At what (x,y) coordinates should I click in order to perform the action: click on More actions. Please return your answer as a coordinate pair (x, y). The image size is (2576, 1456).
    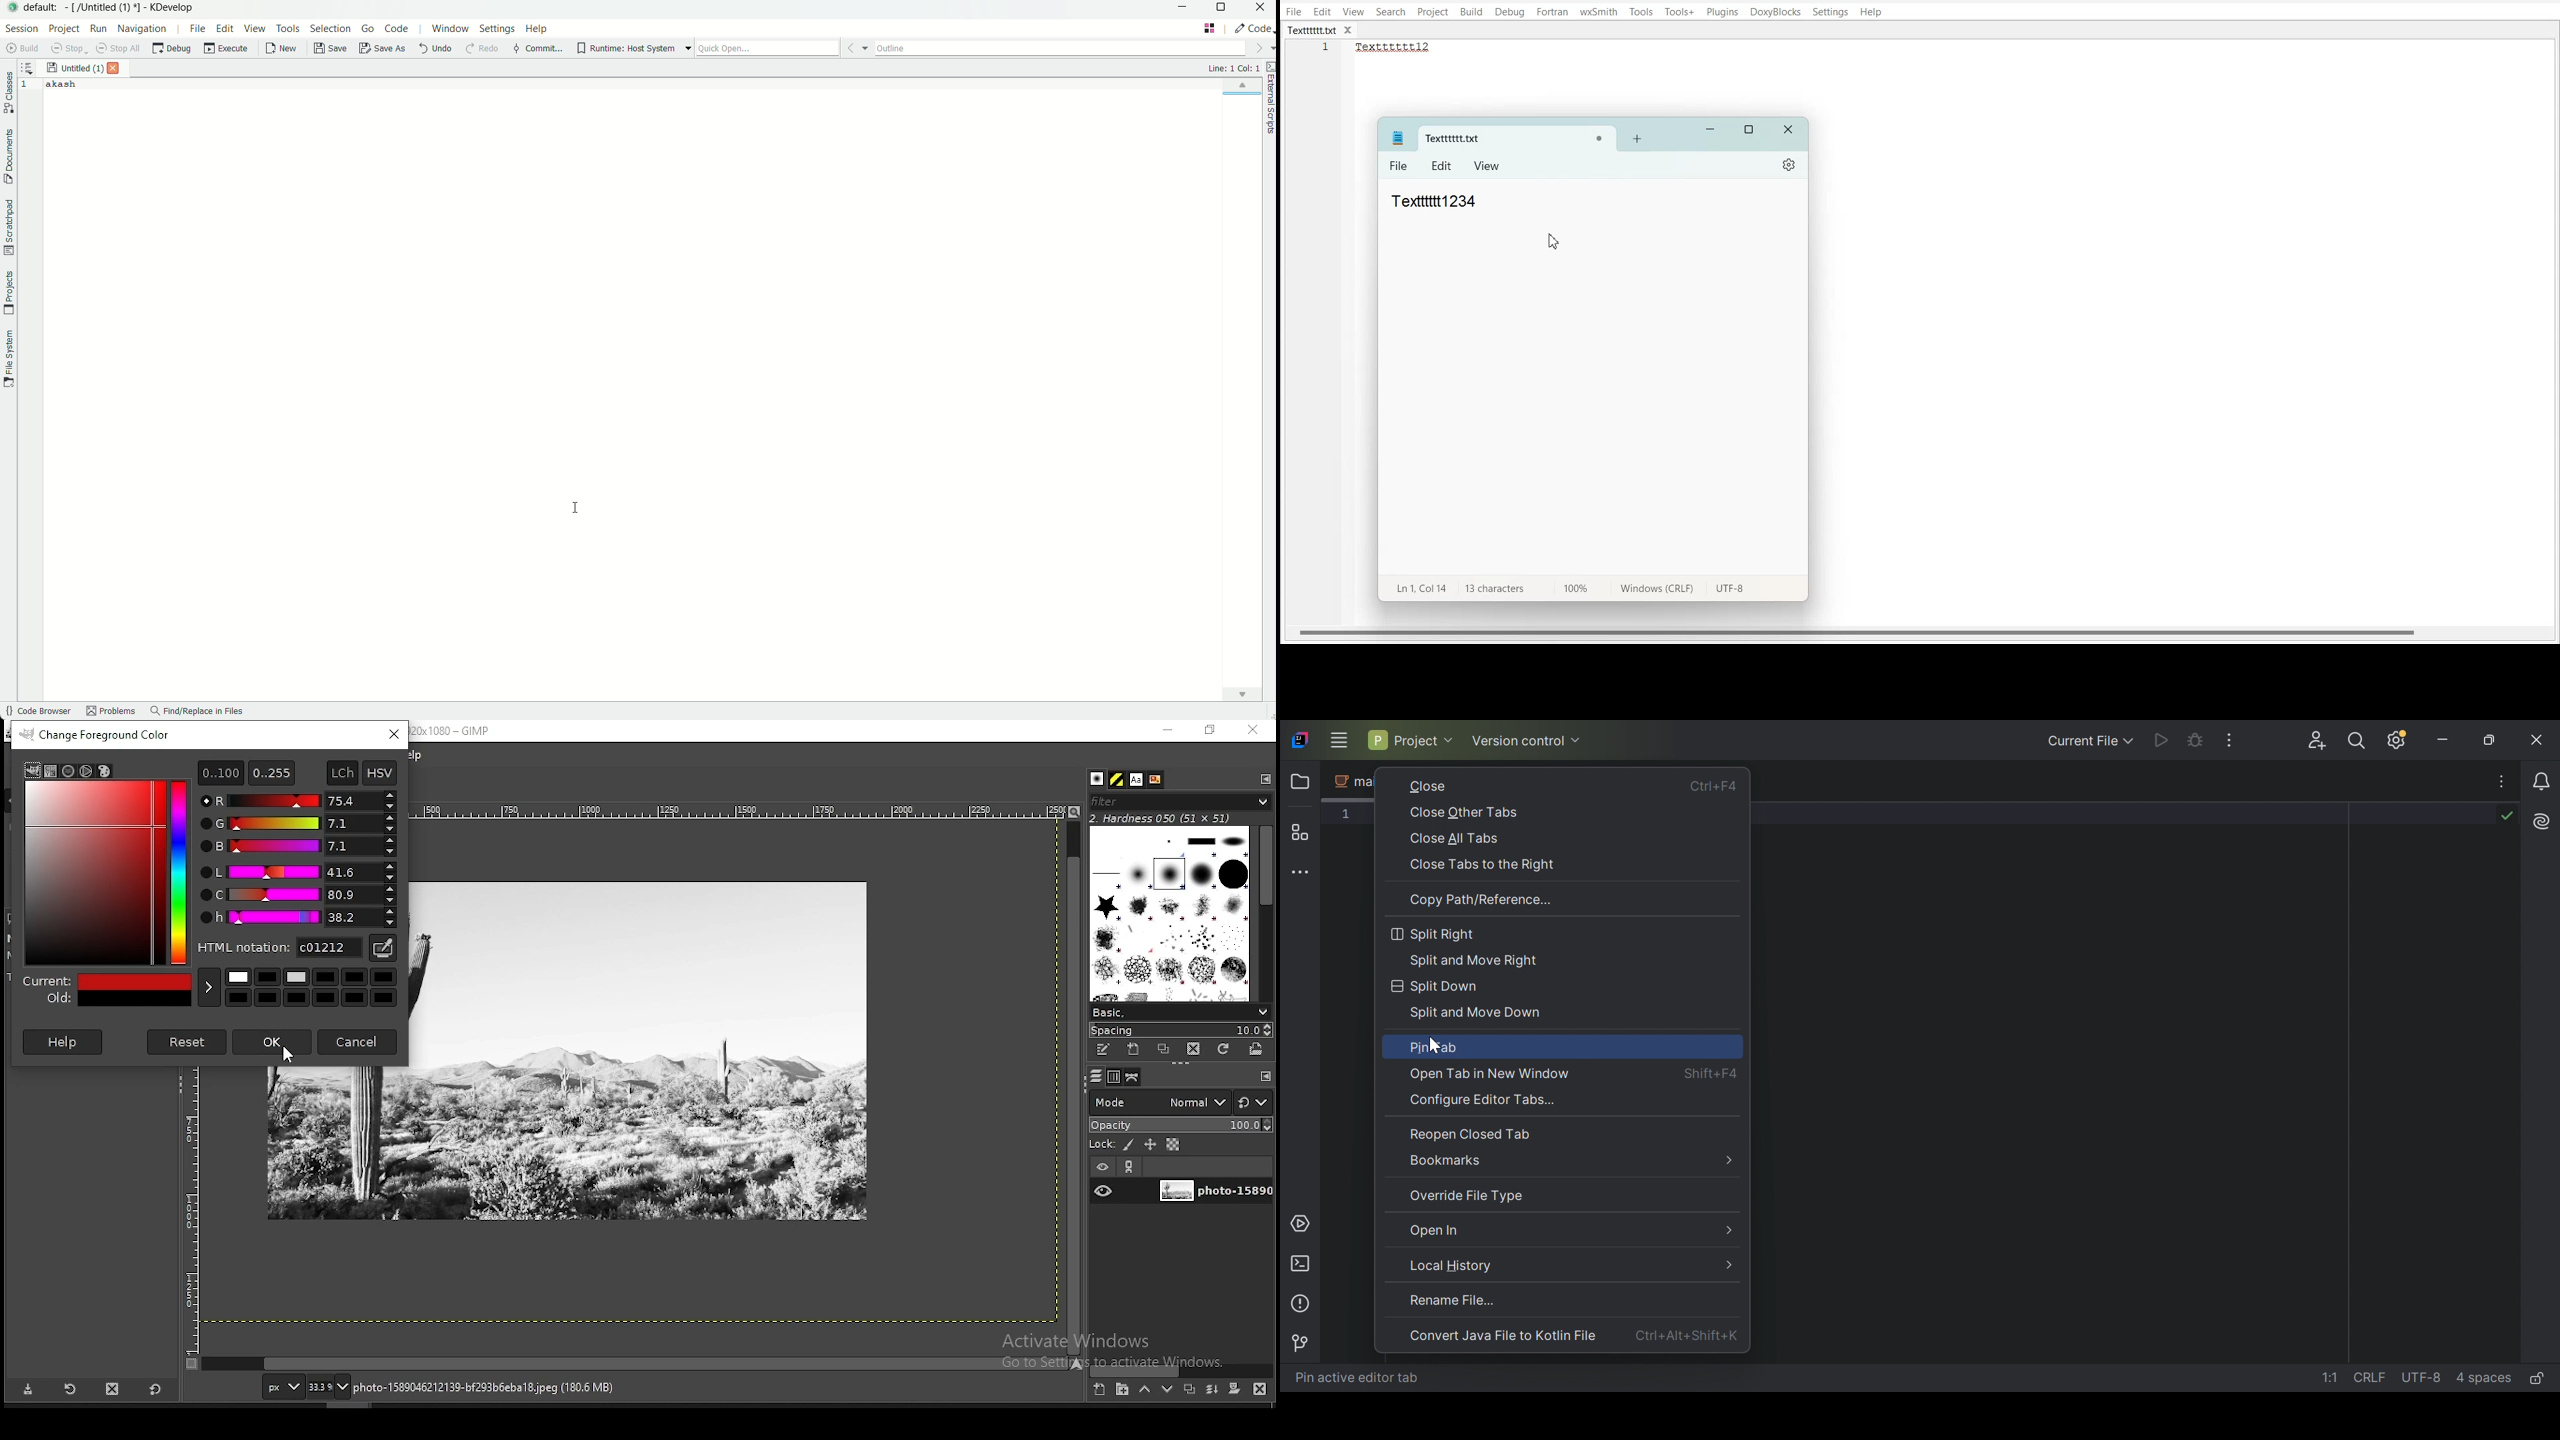
    Looking at the image, I should click on (2227, 740).